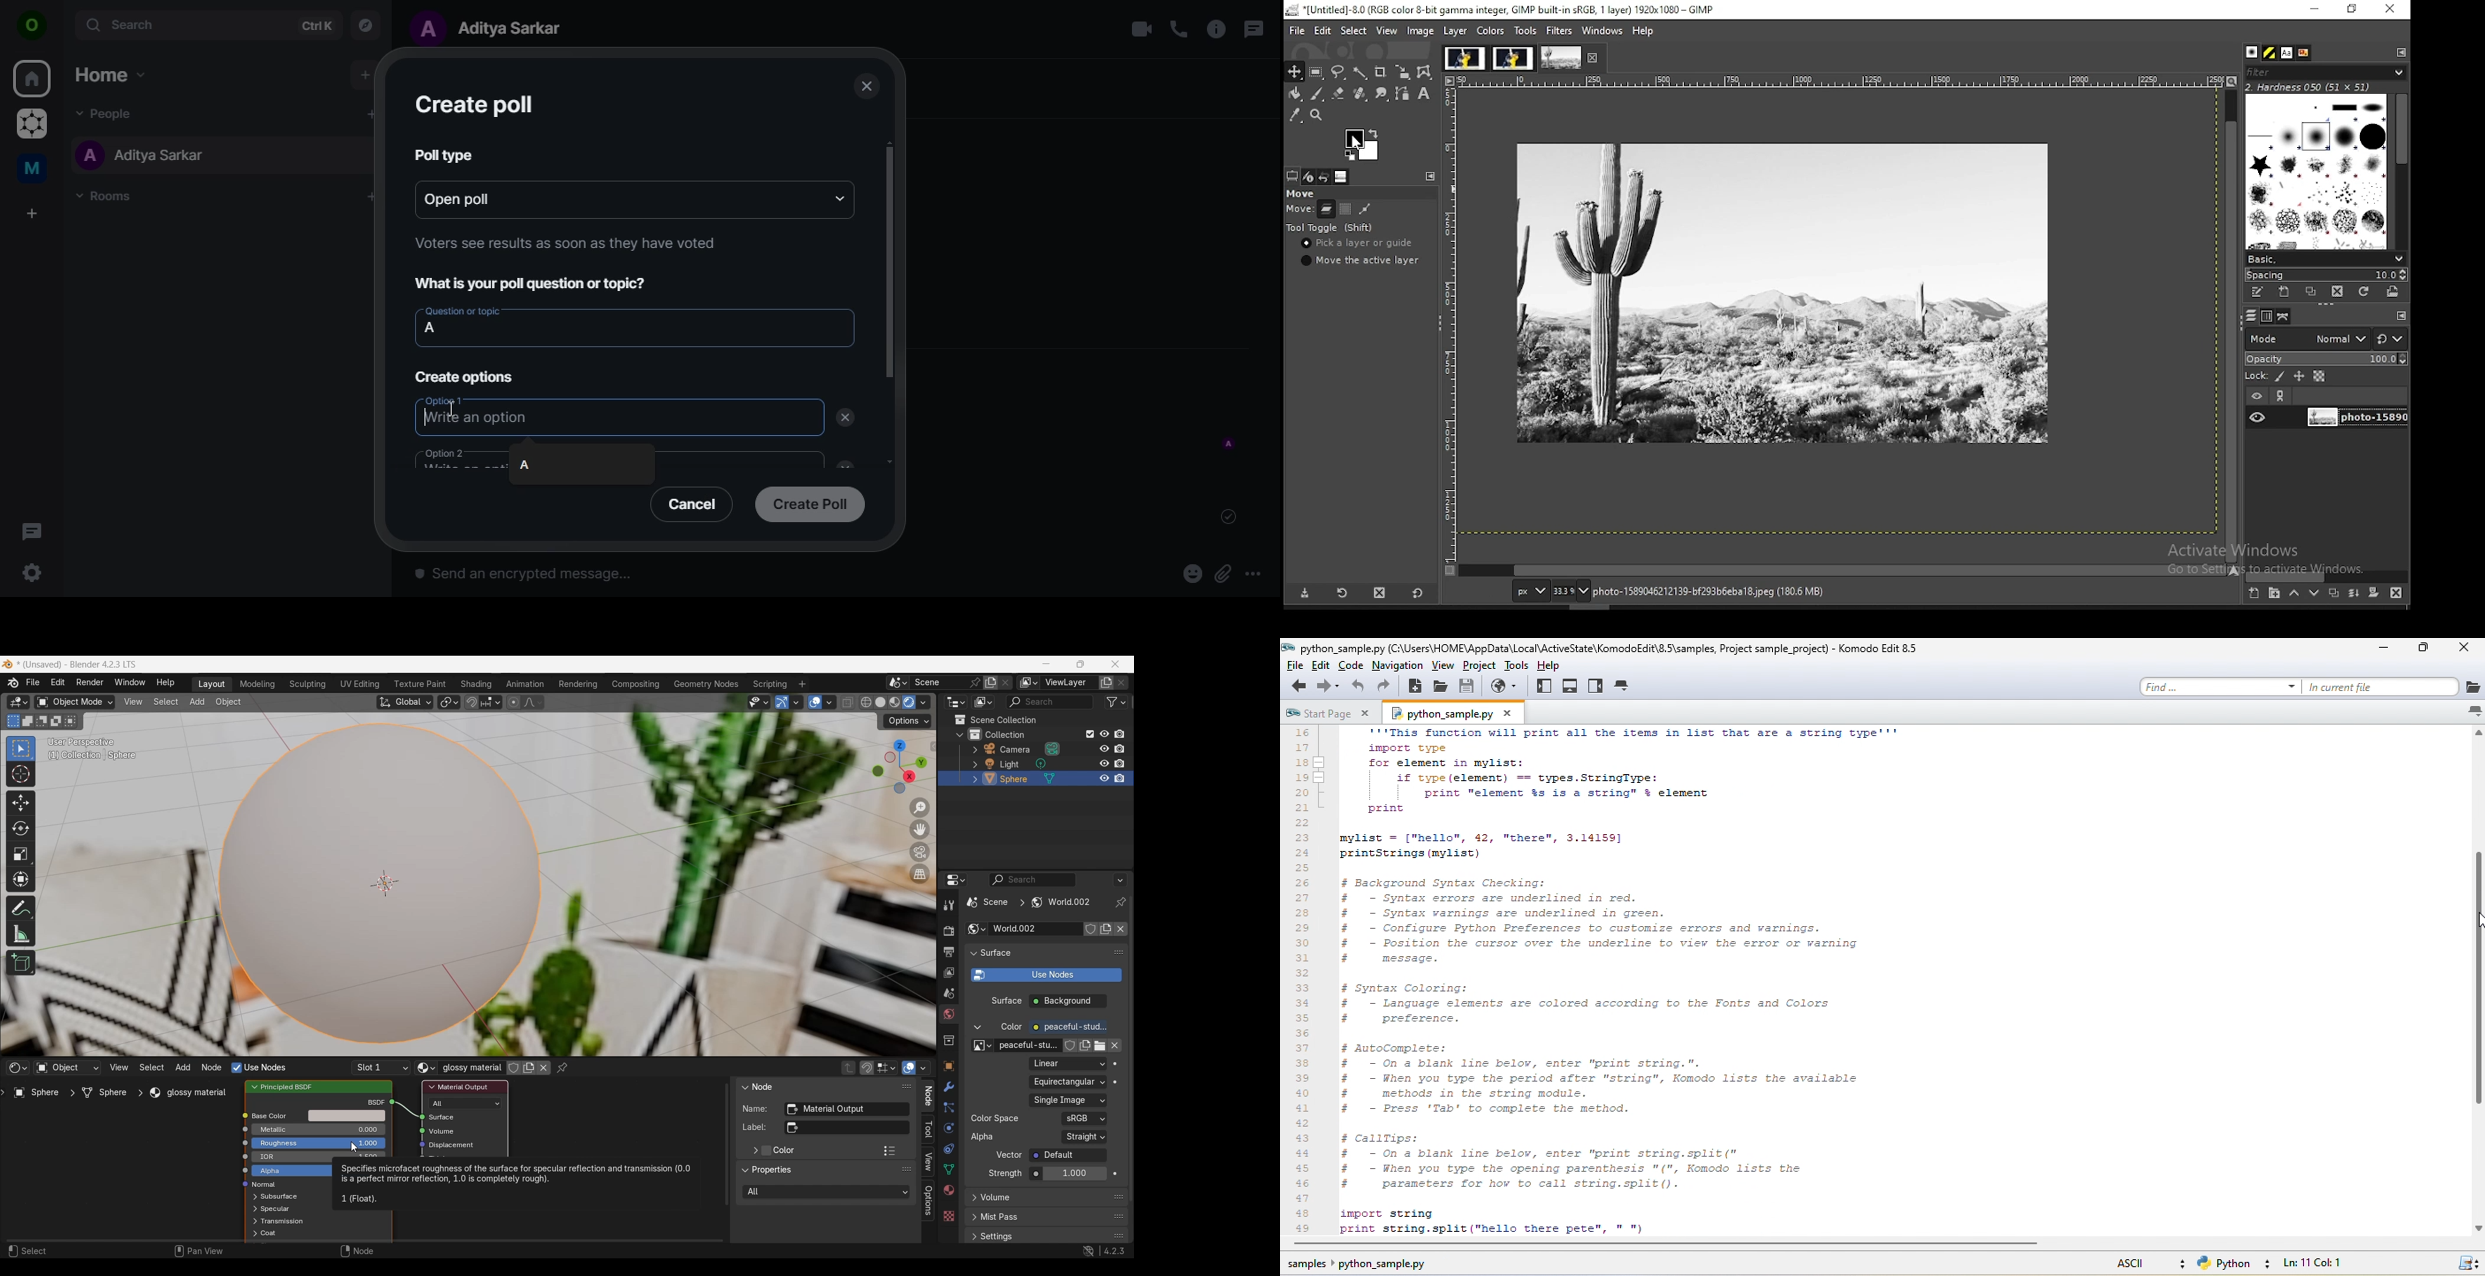 This screenshot has height=1288, width=2492. Describe the element at coordinates (1223, 575) in the screenshot. I see `attachments` at that location.